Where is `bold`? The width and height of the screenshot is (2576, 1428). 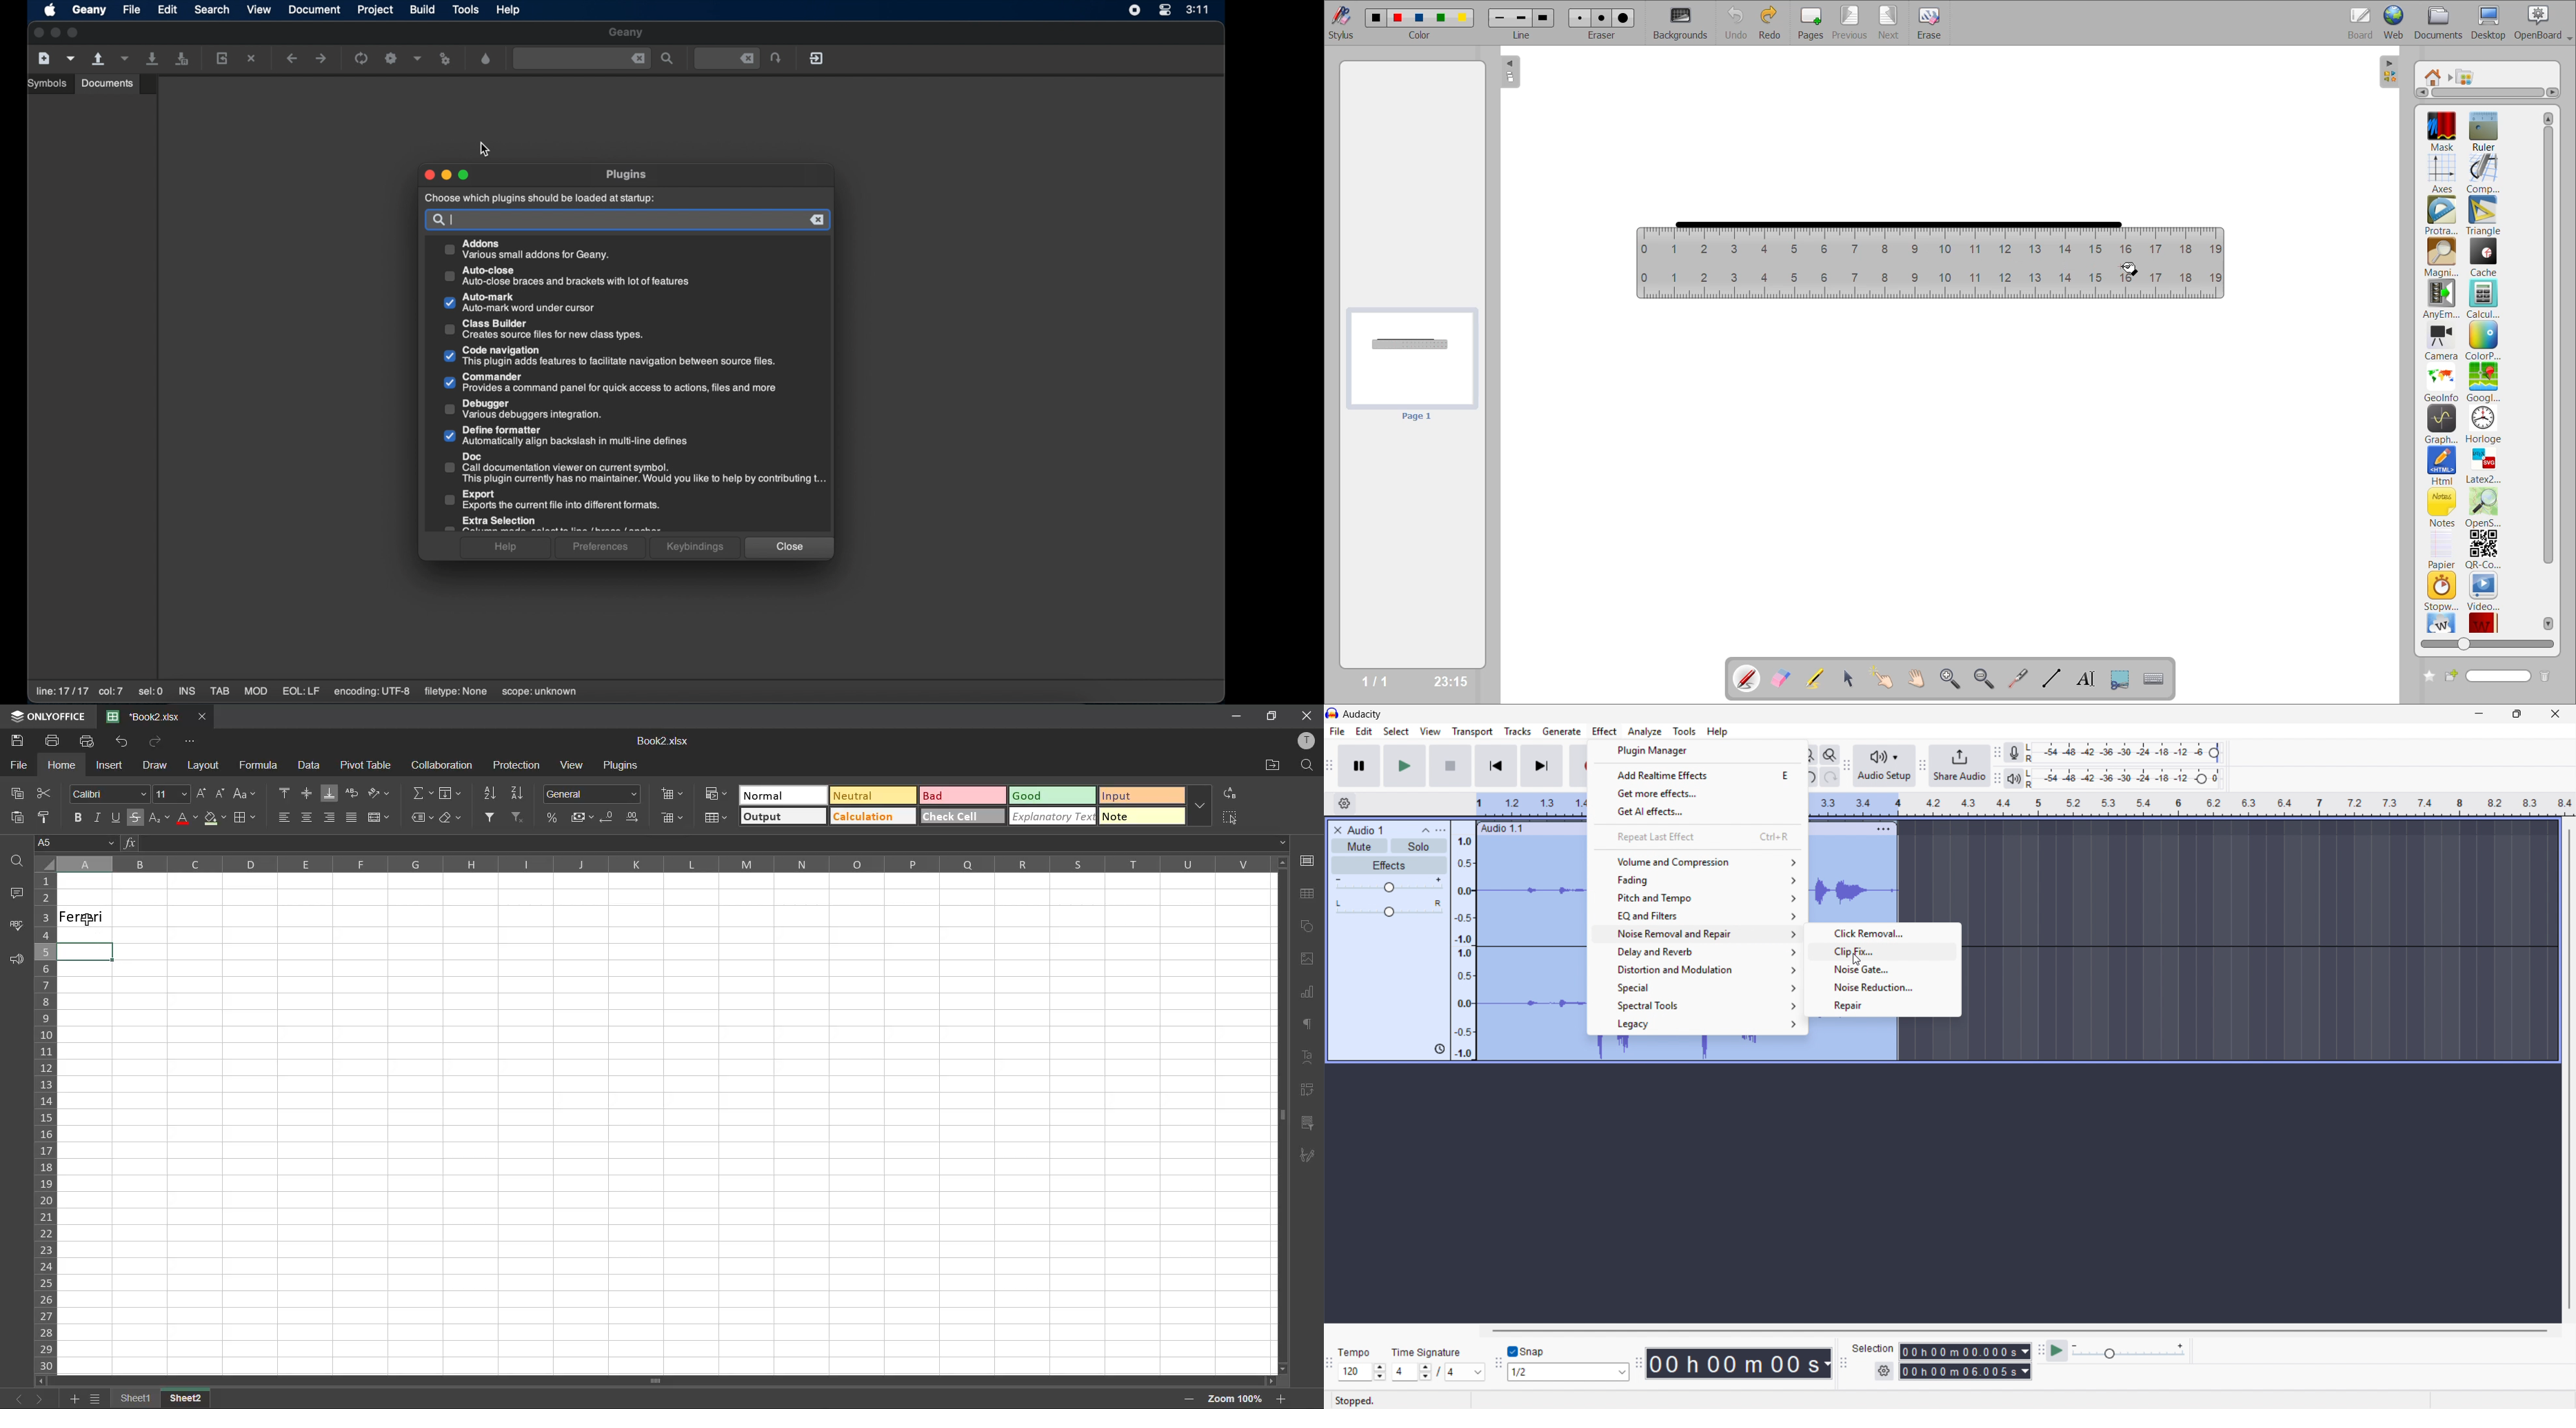
bold is located at coordinates (74, 819).